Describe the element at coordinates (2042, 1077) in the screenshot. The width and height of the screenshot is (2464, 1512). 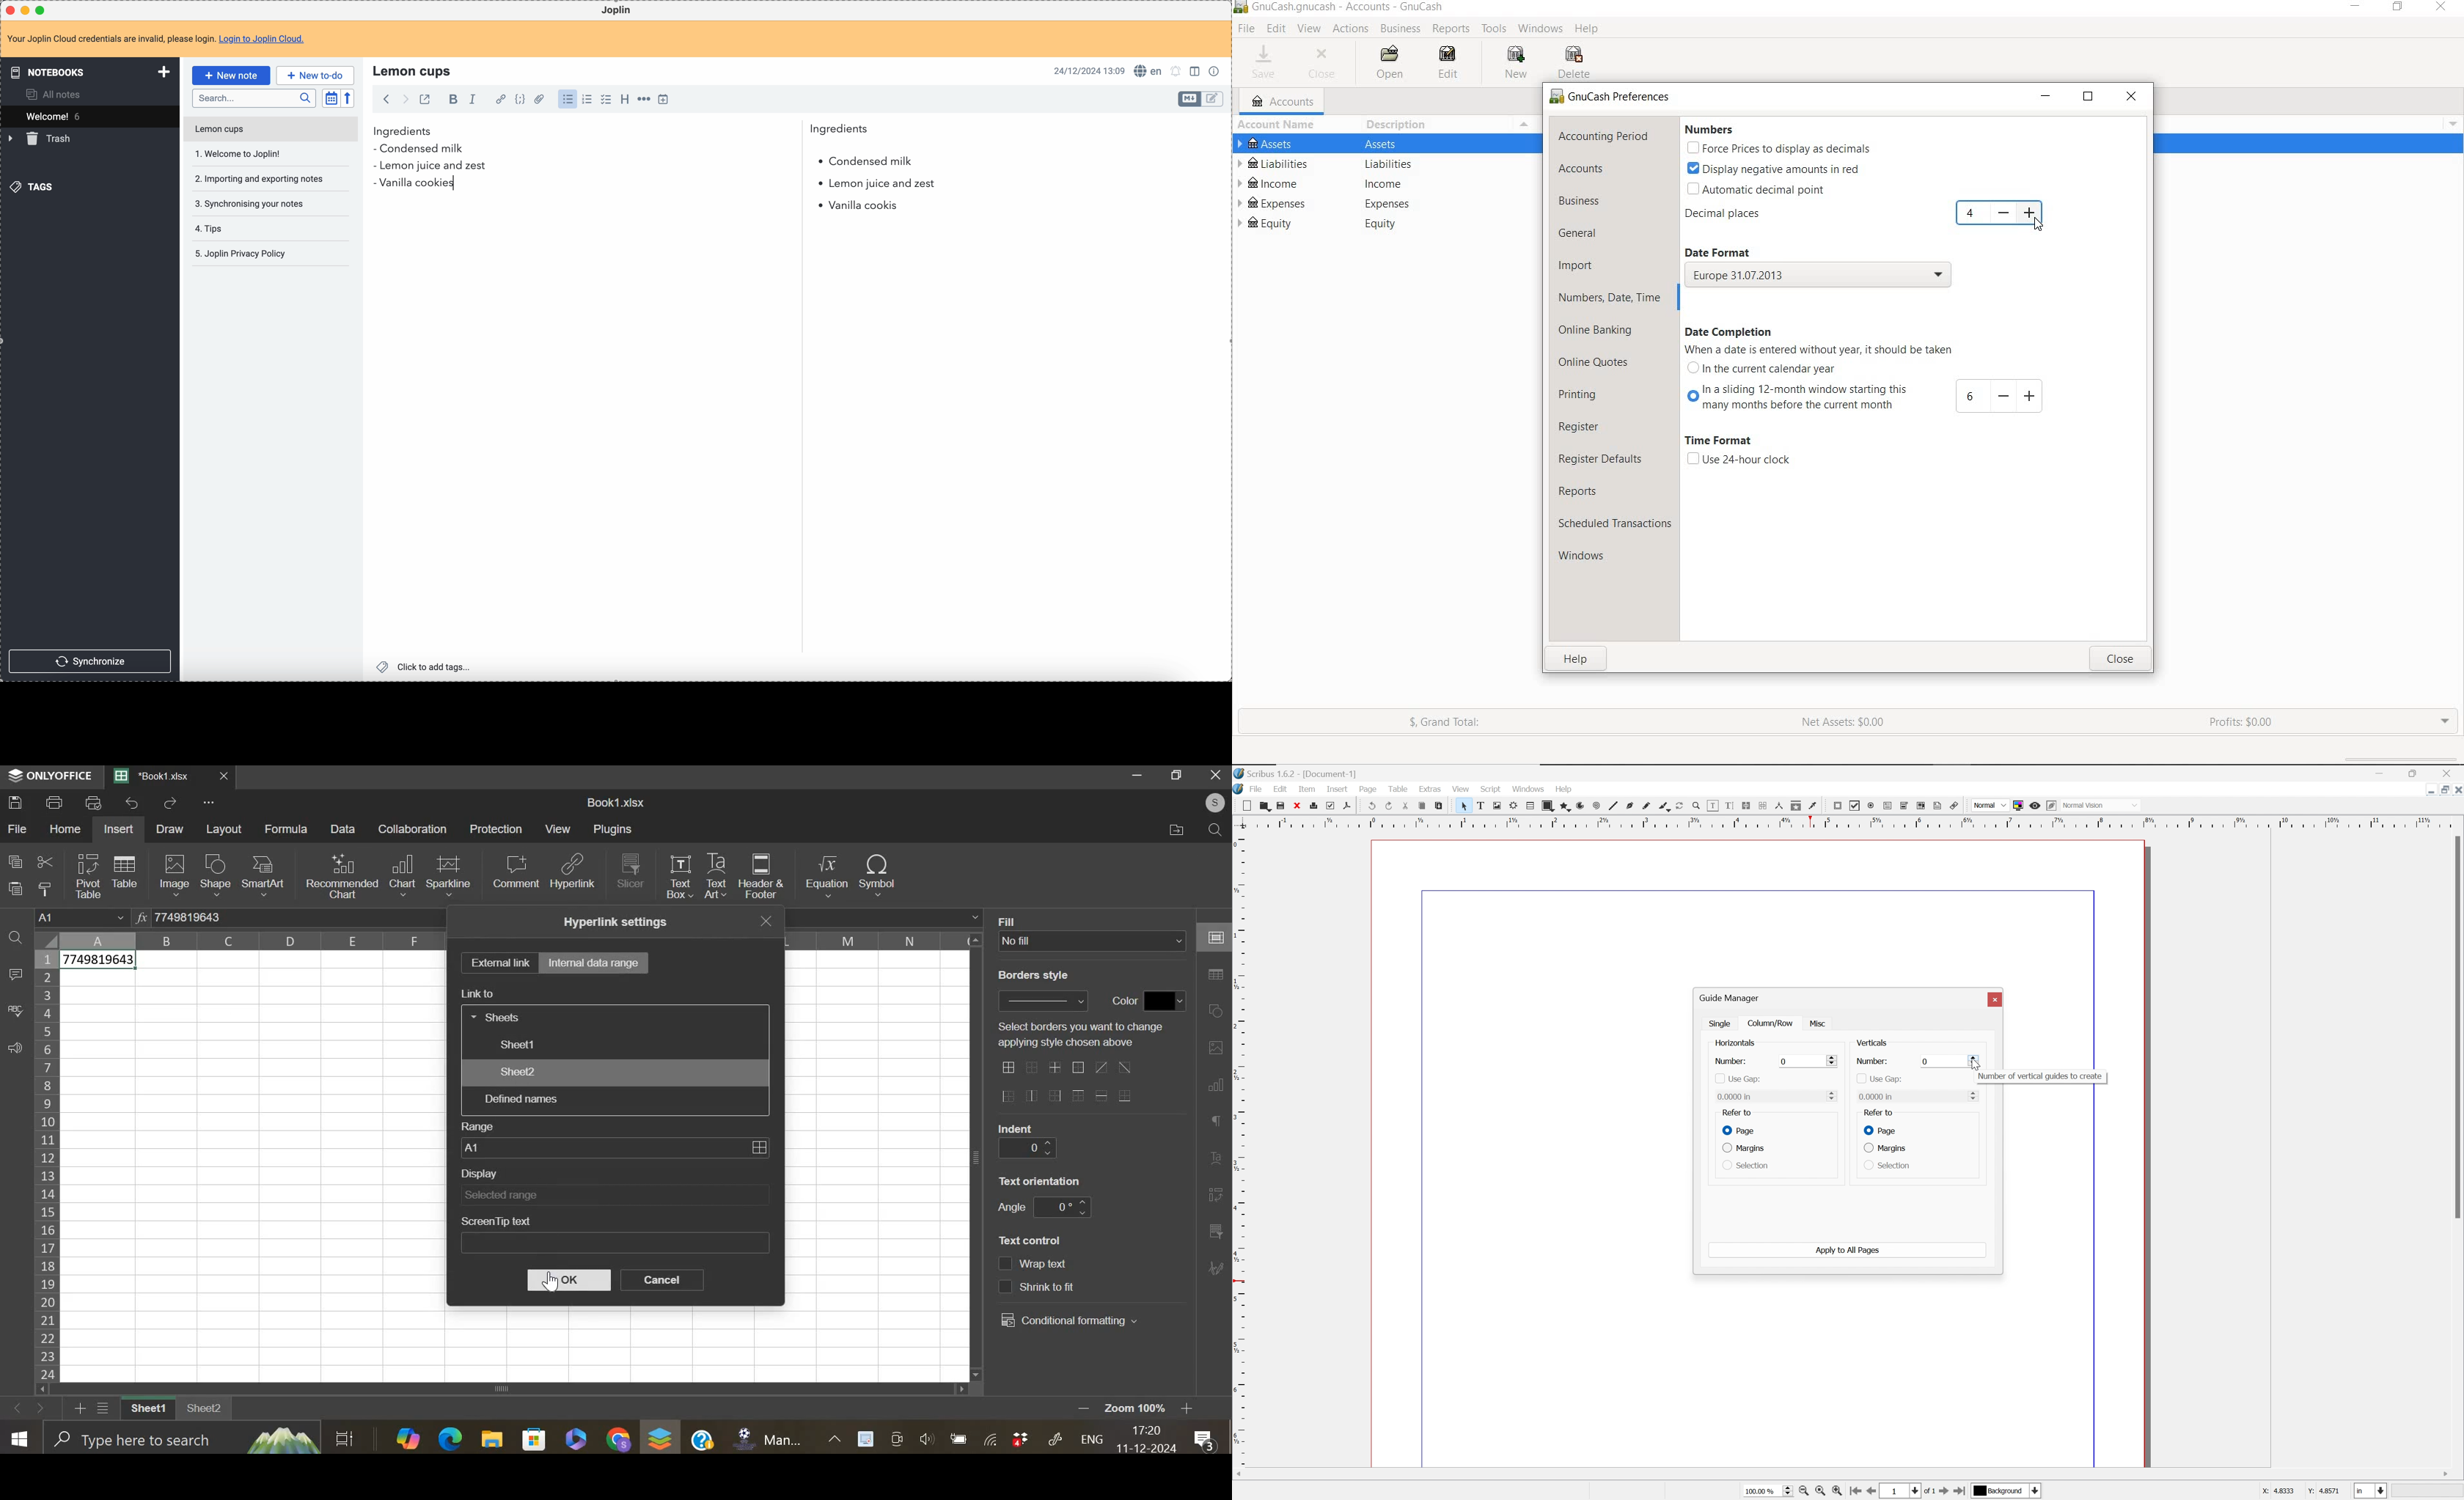
I see `number of vertical guides to create` at that location.